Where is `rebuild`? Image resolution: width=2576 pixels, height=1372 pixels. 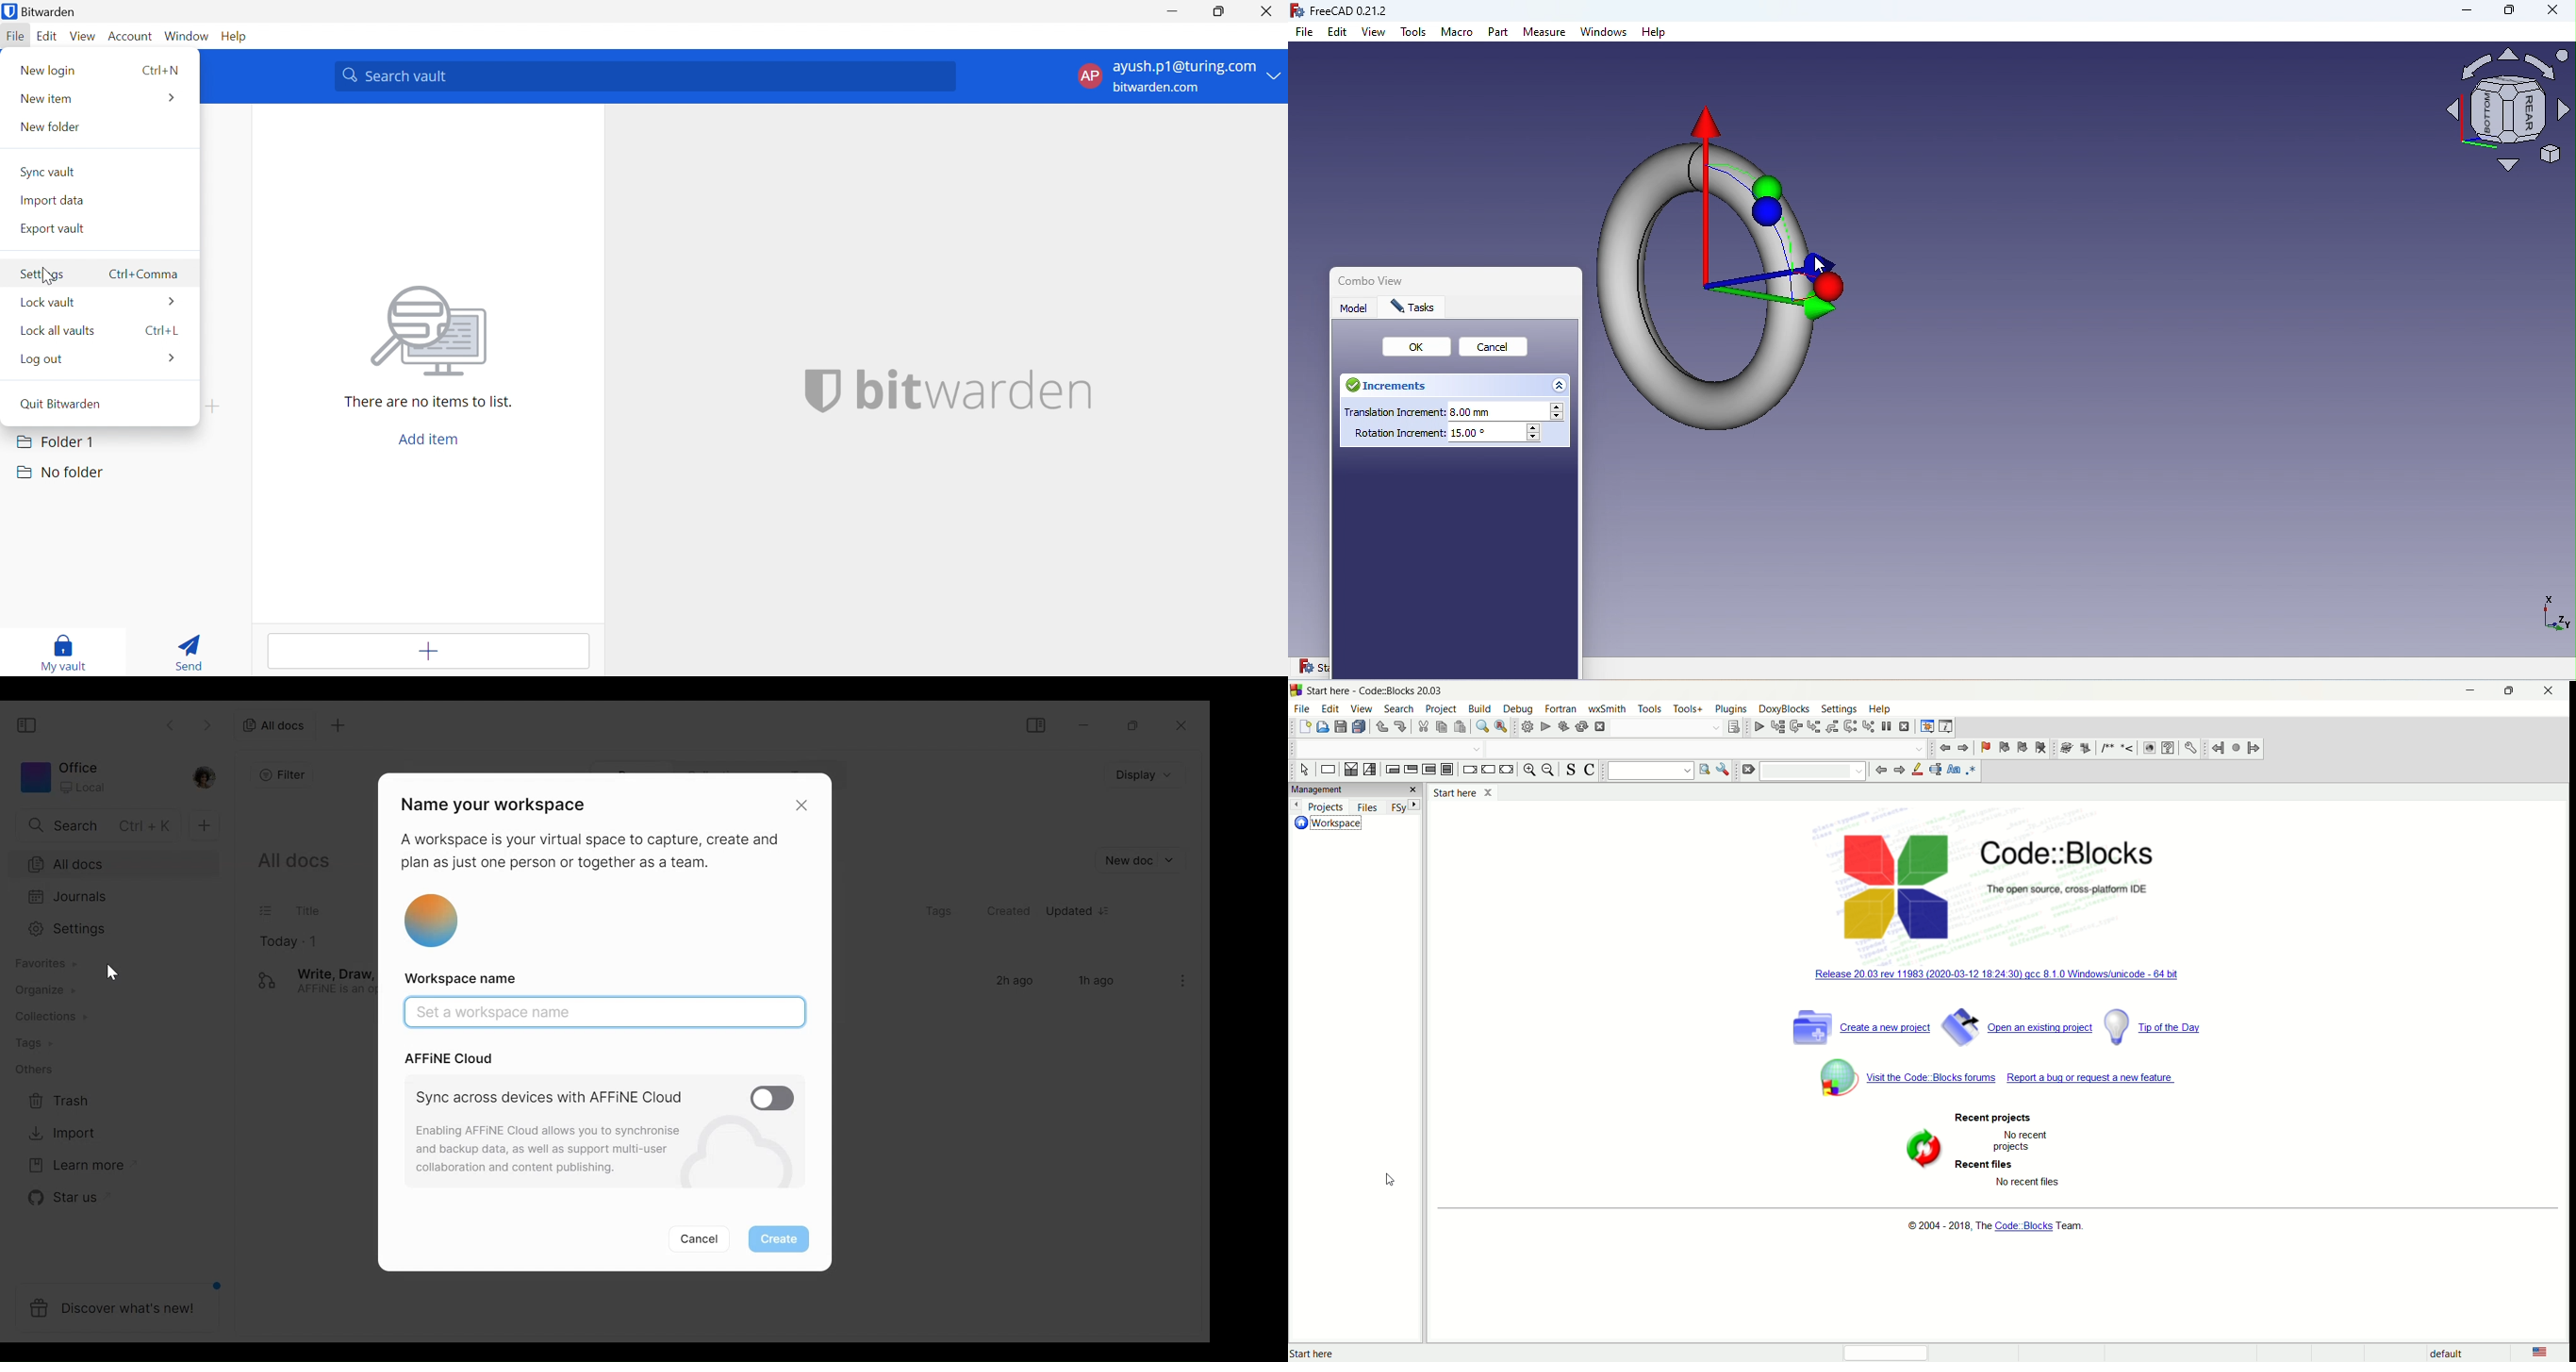 rebuild is located at coordinates (1581, 727).